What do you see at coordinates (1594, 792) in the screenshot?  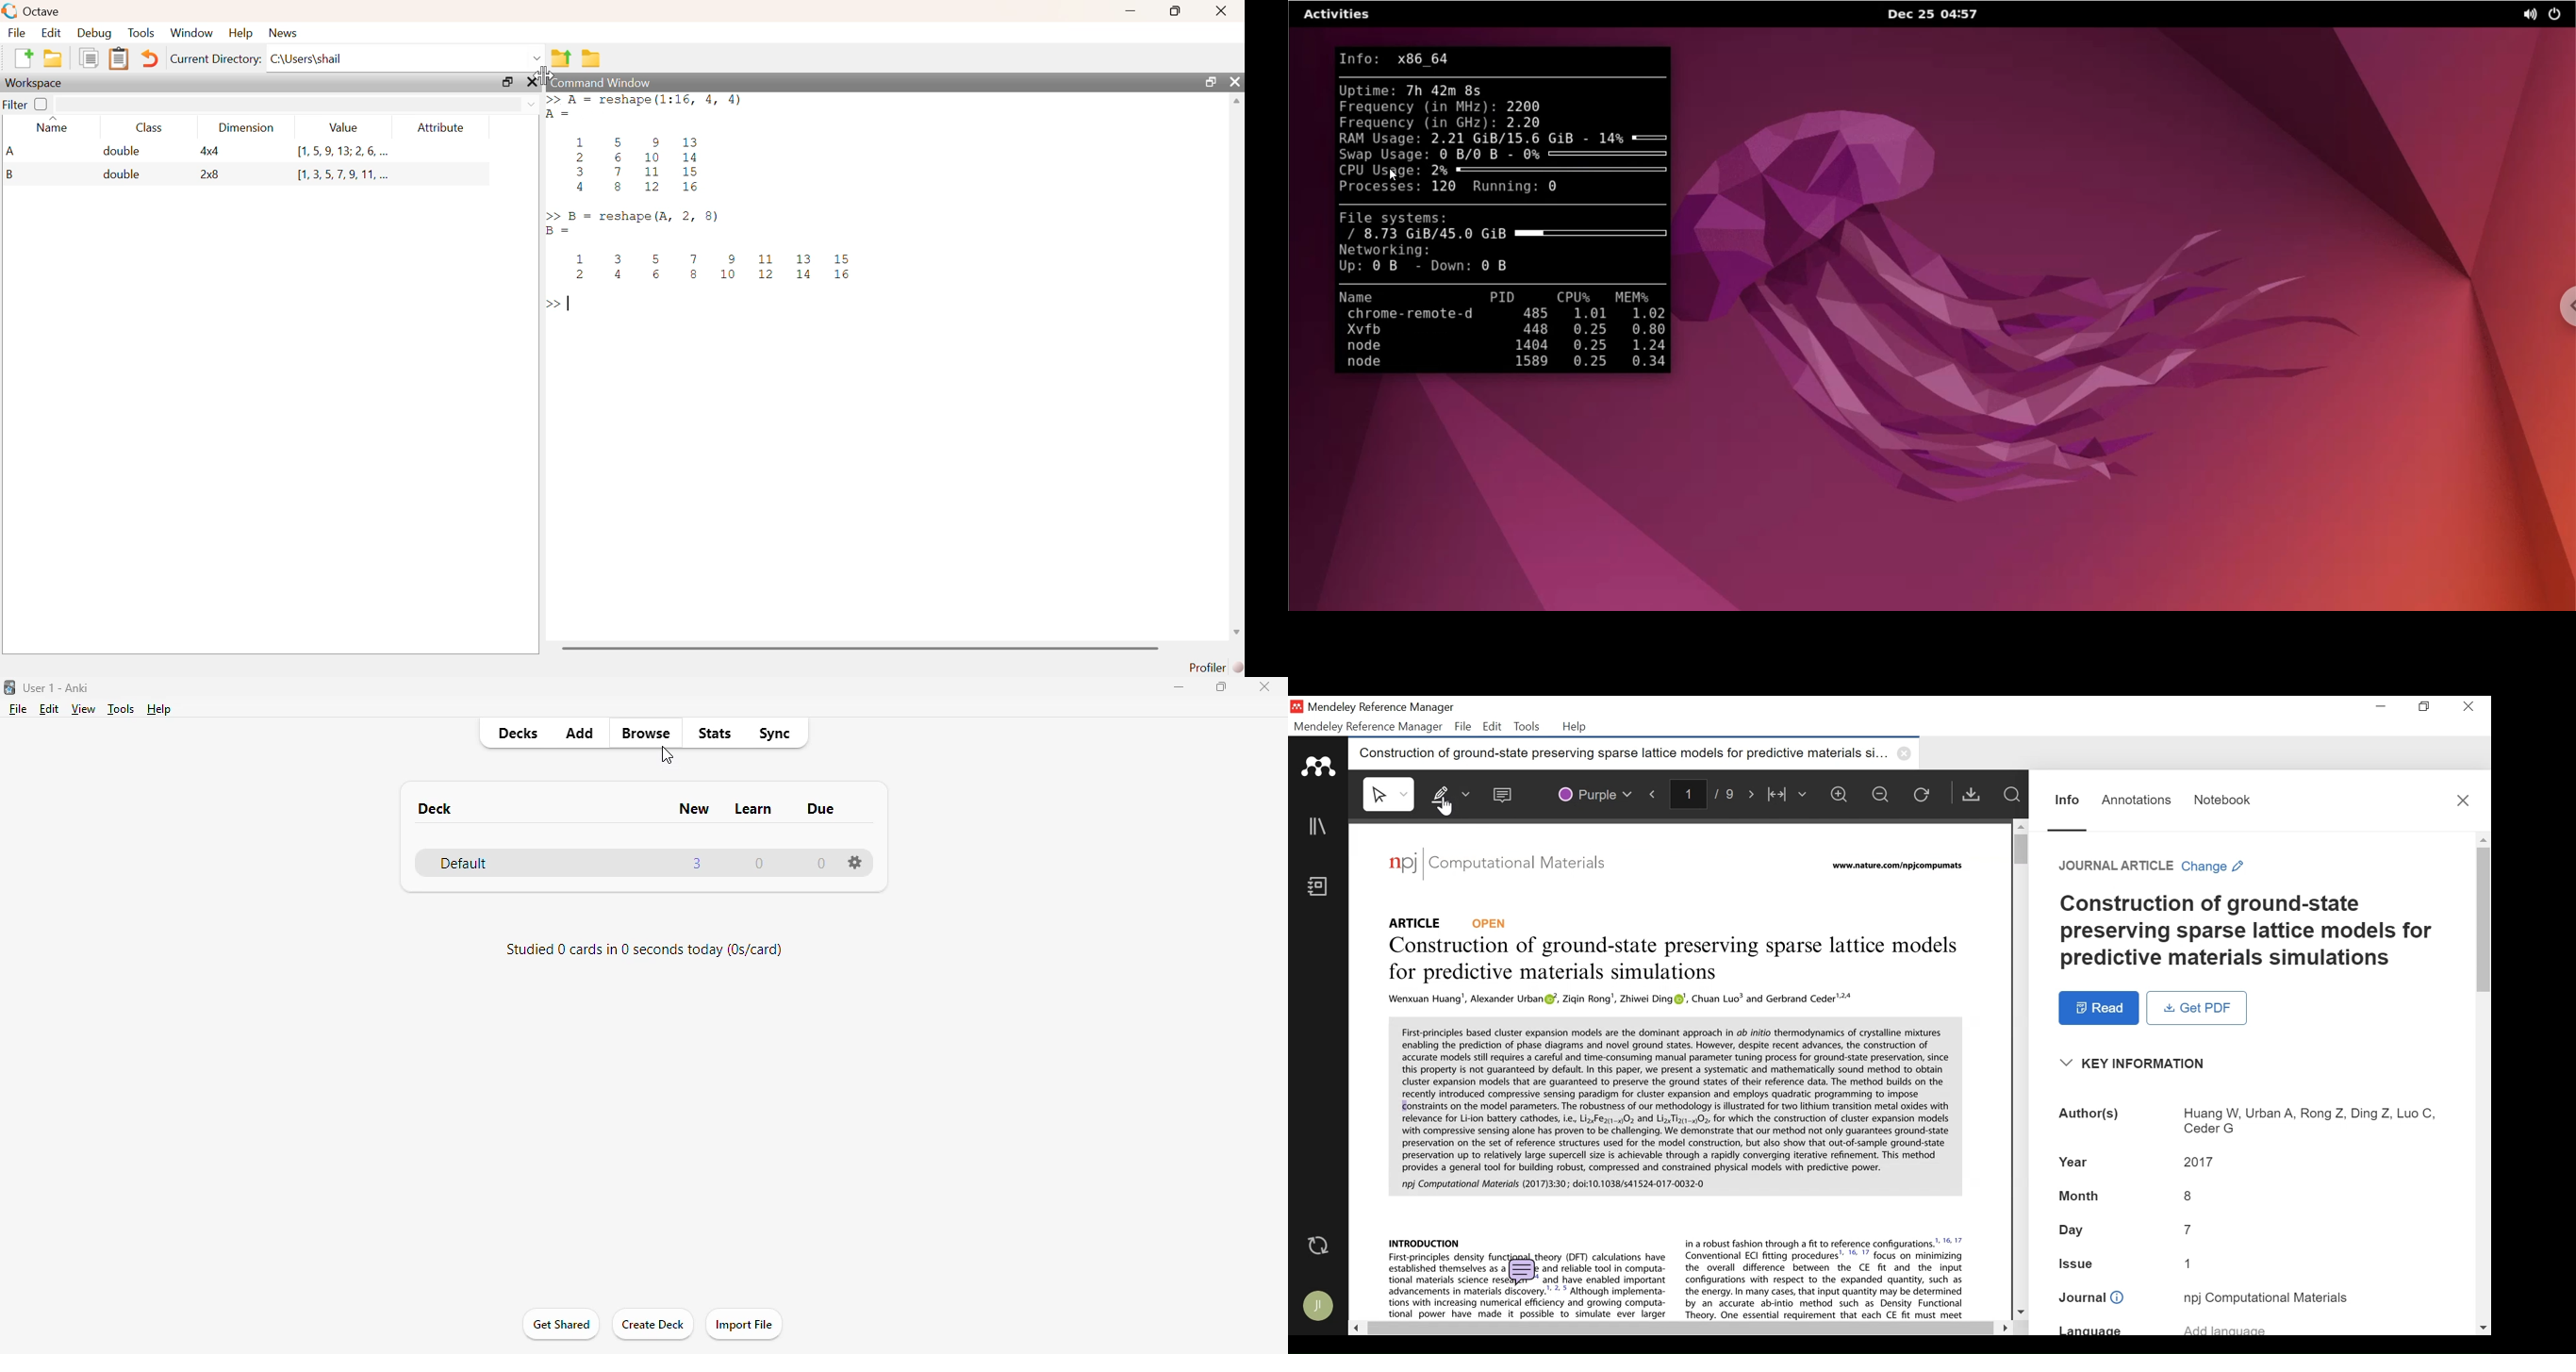 I see `Color` at bounding box center [1594, 792].